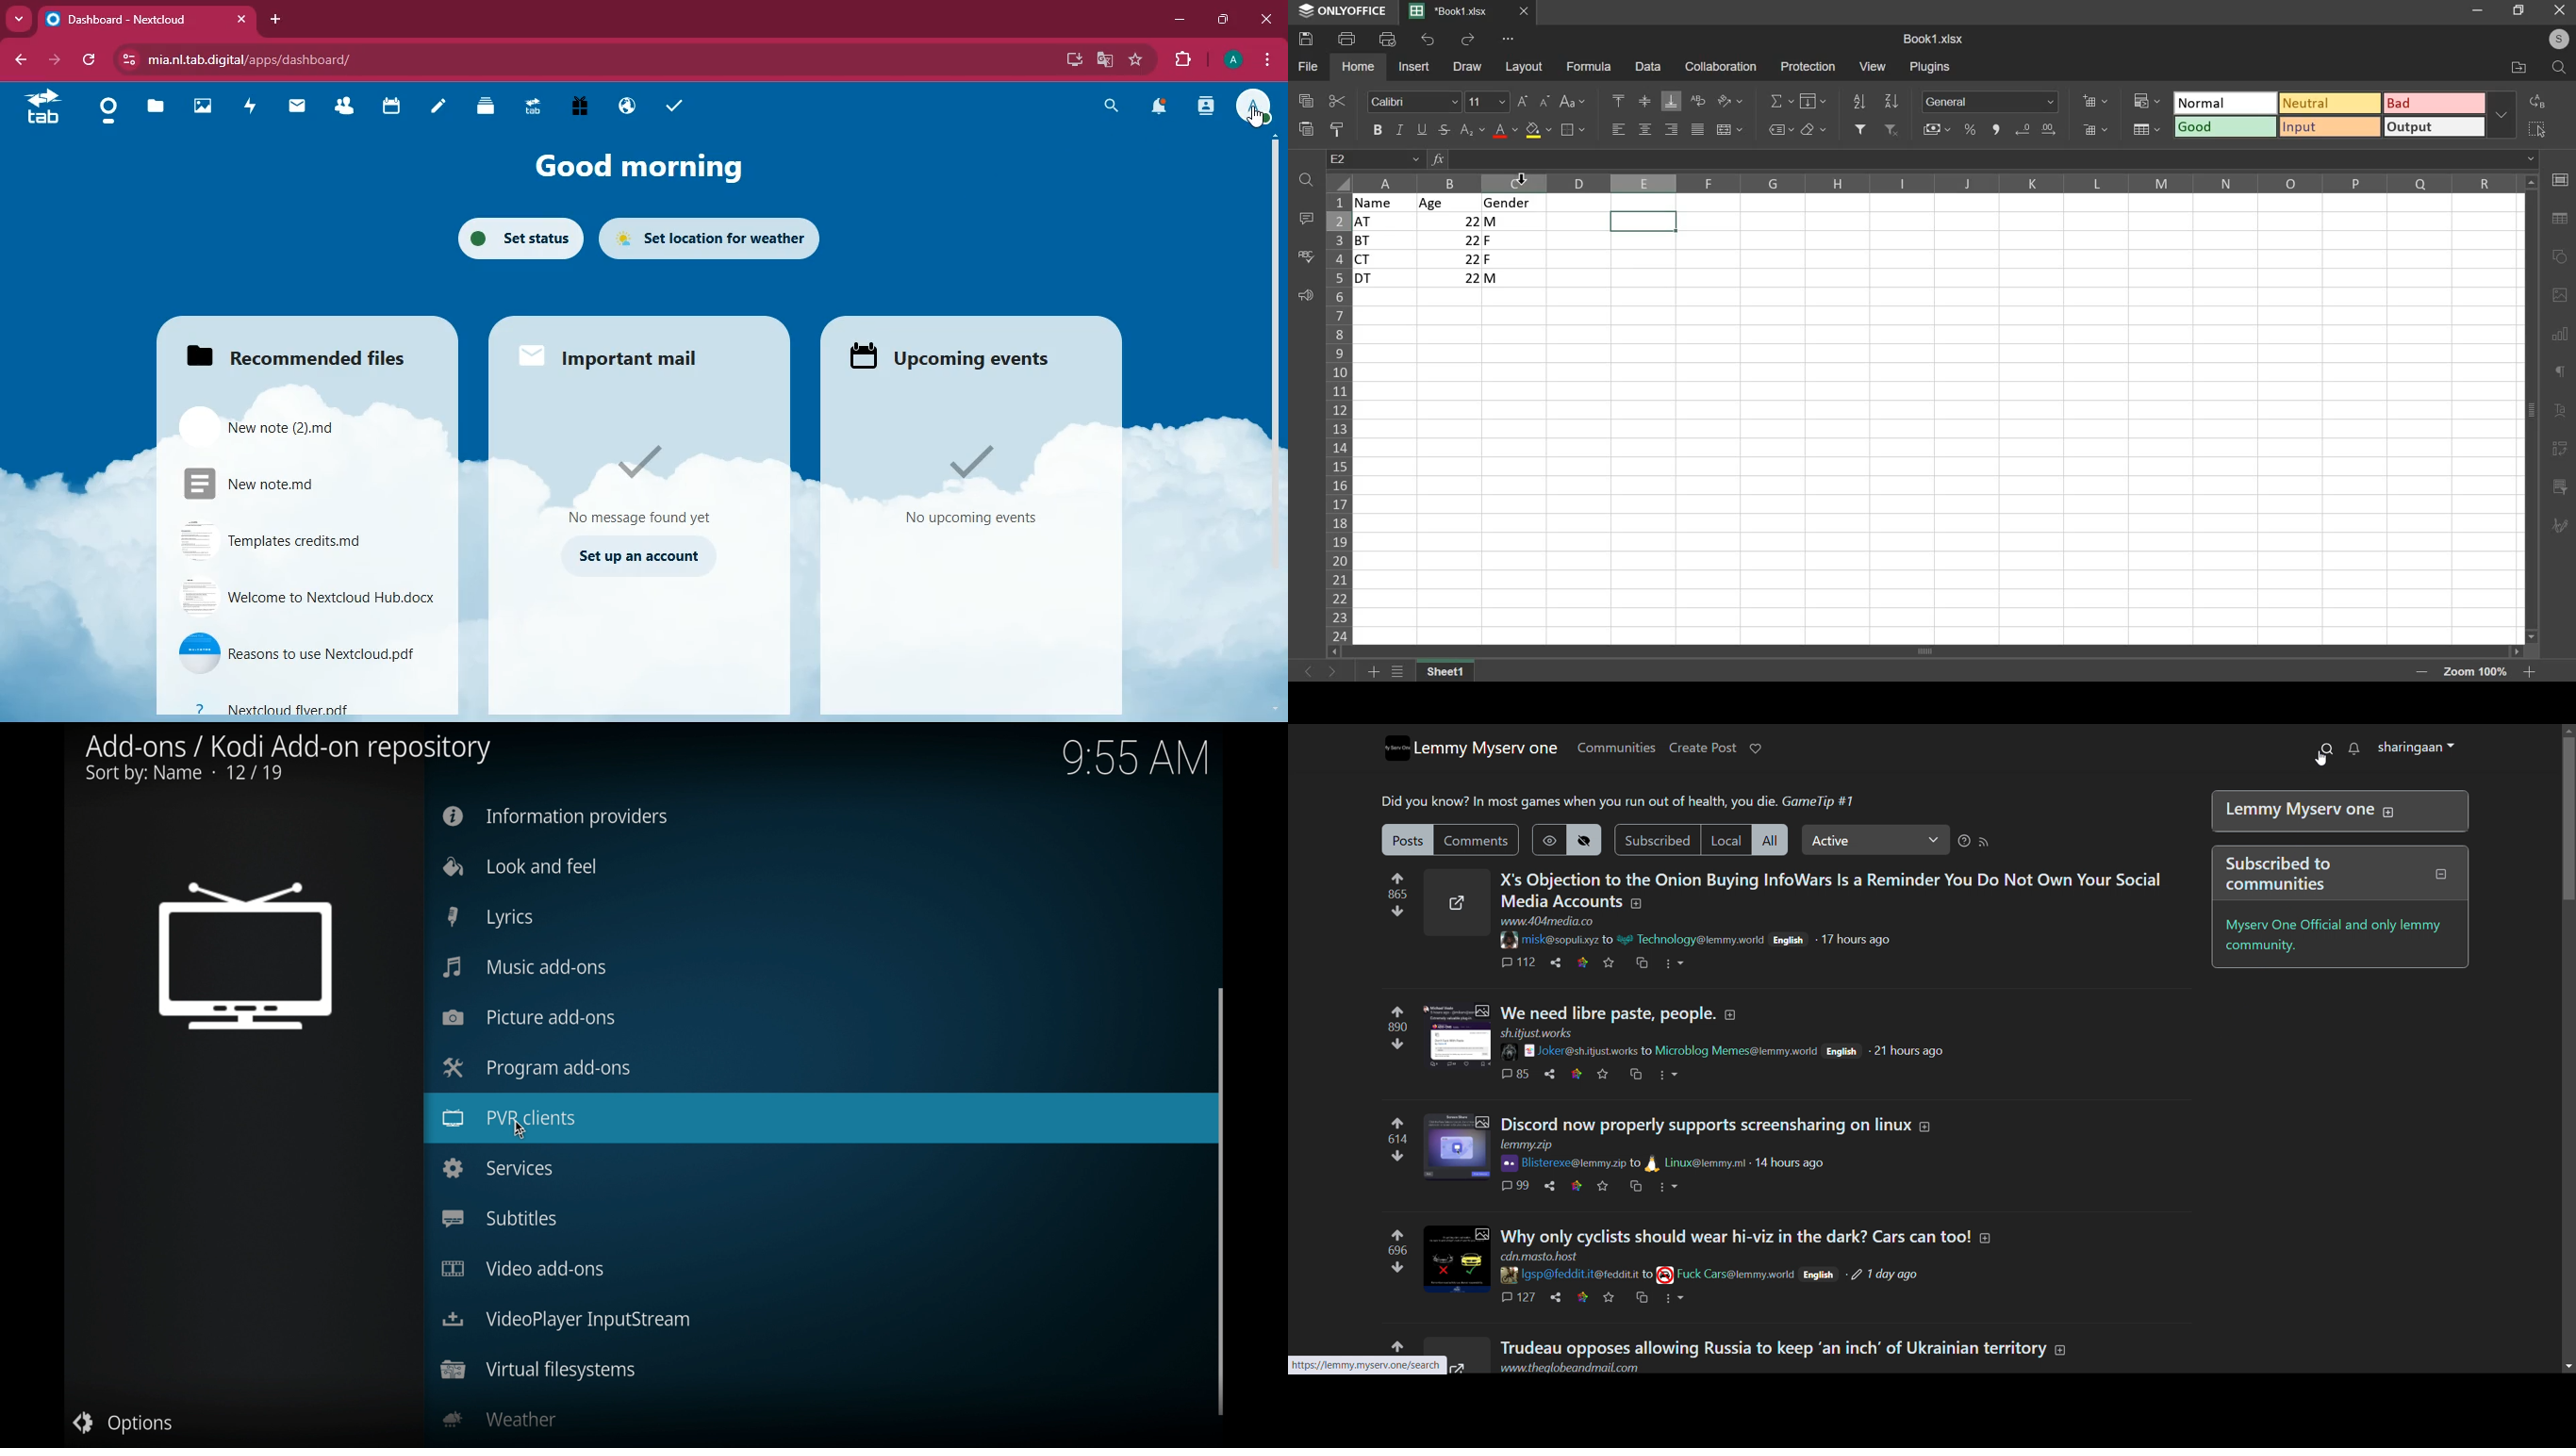 This screenshot has width=2576, height=1456. I want to click on add comment, so click(1303, 218).